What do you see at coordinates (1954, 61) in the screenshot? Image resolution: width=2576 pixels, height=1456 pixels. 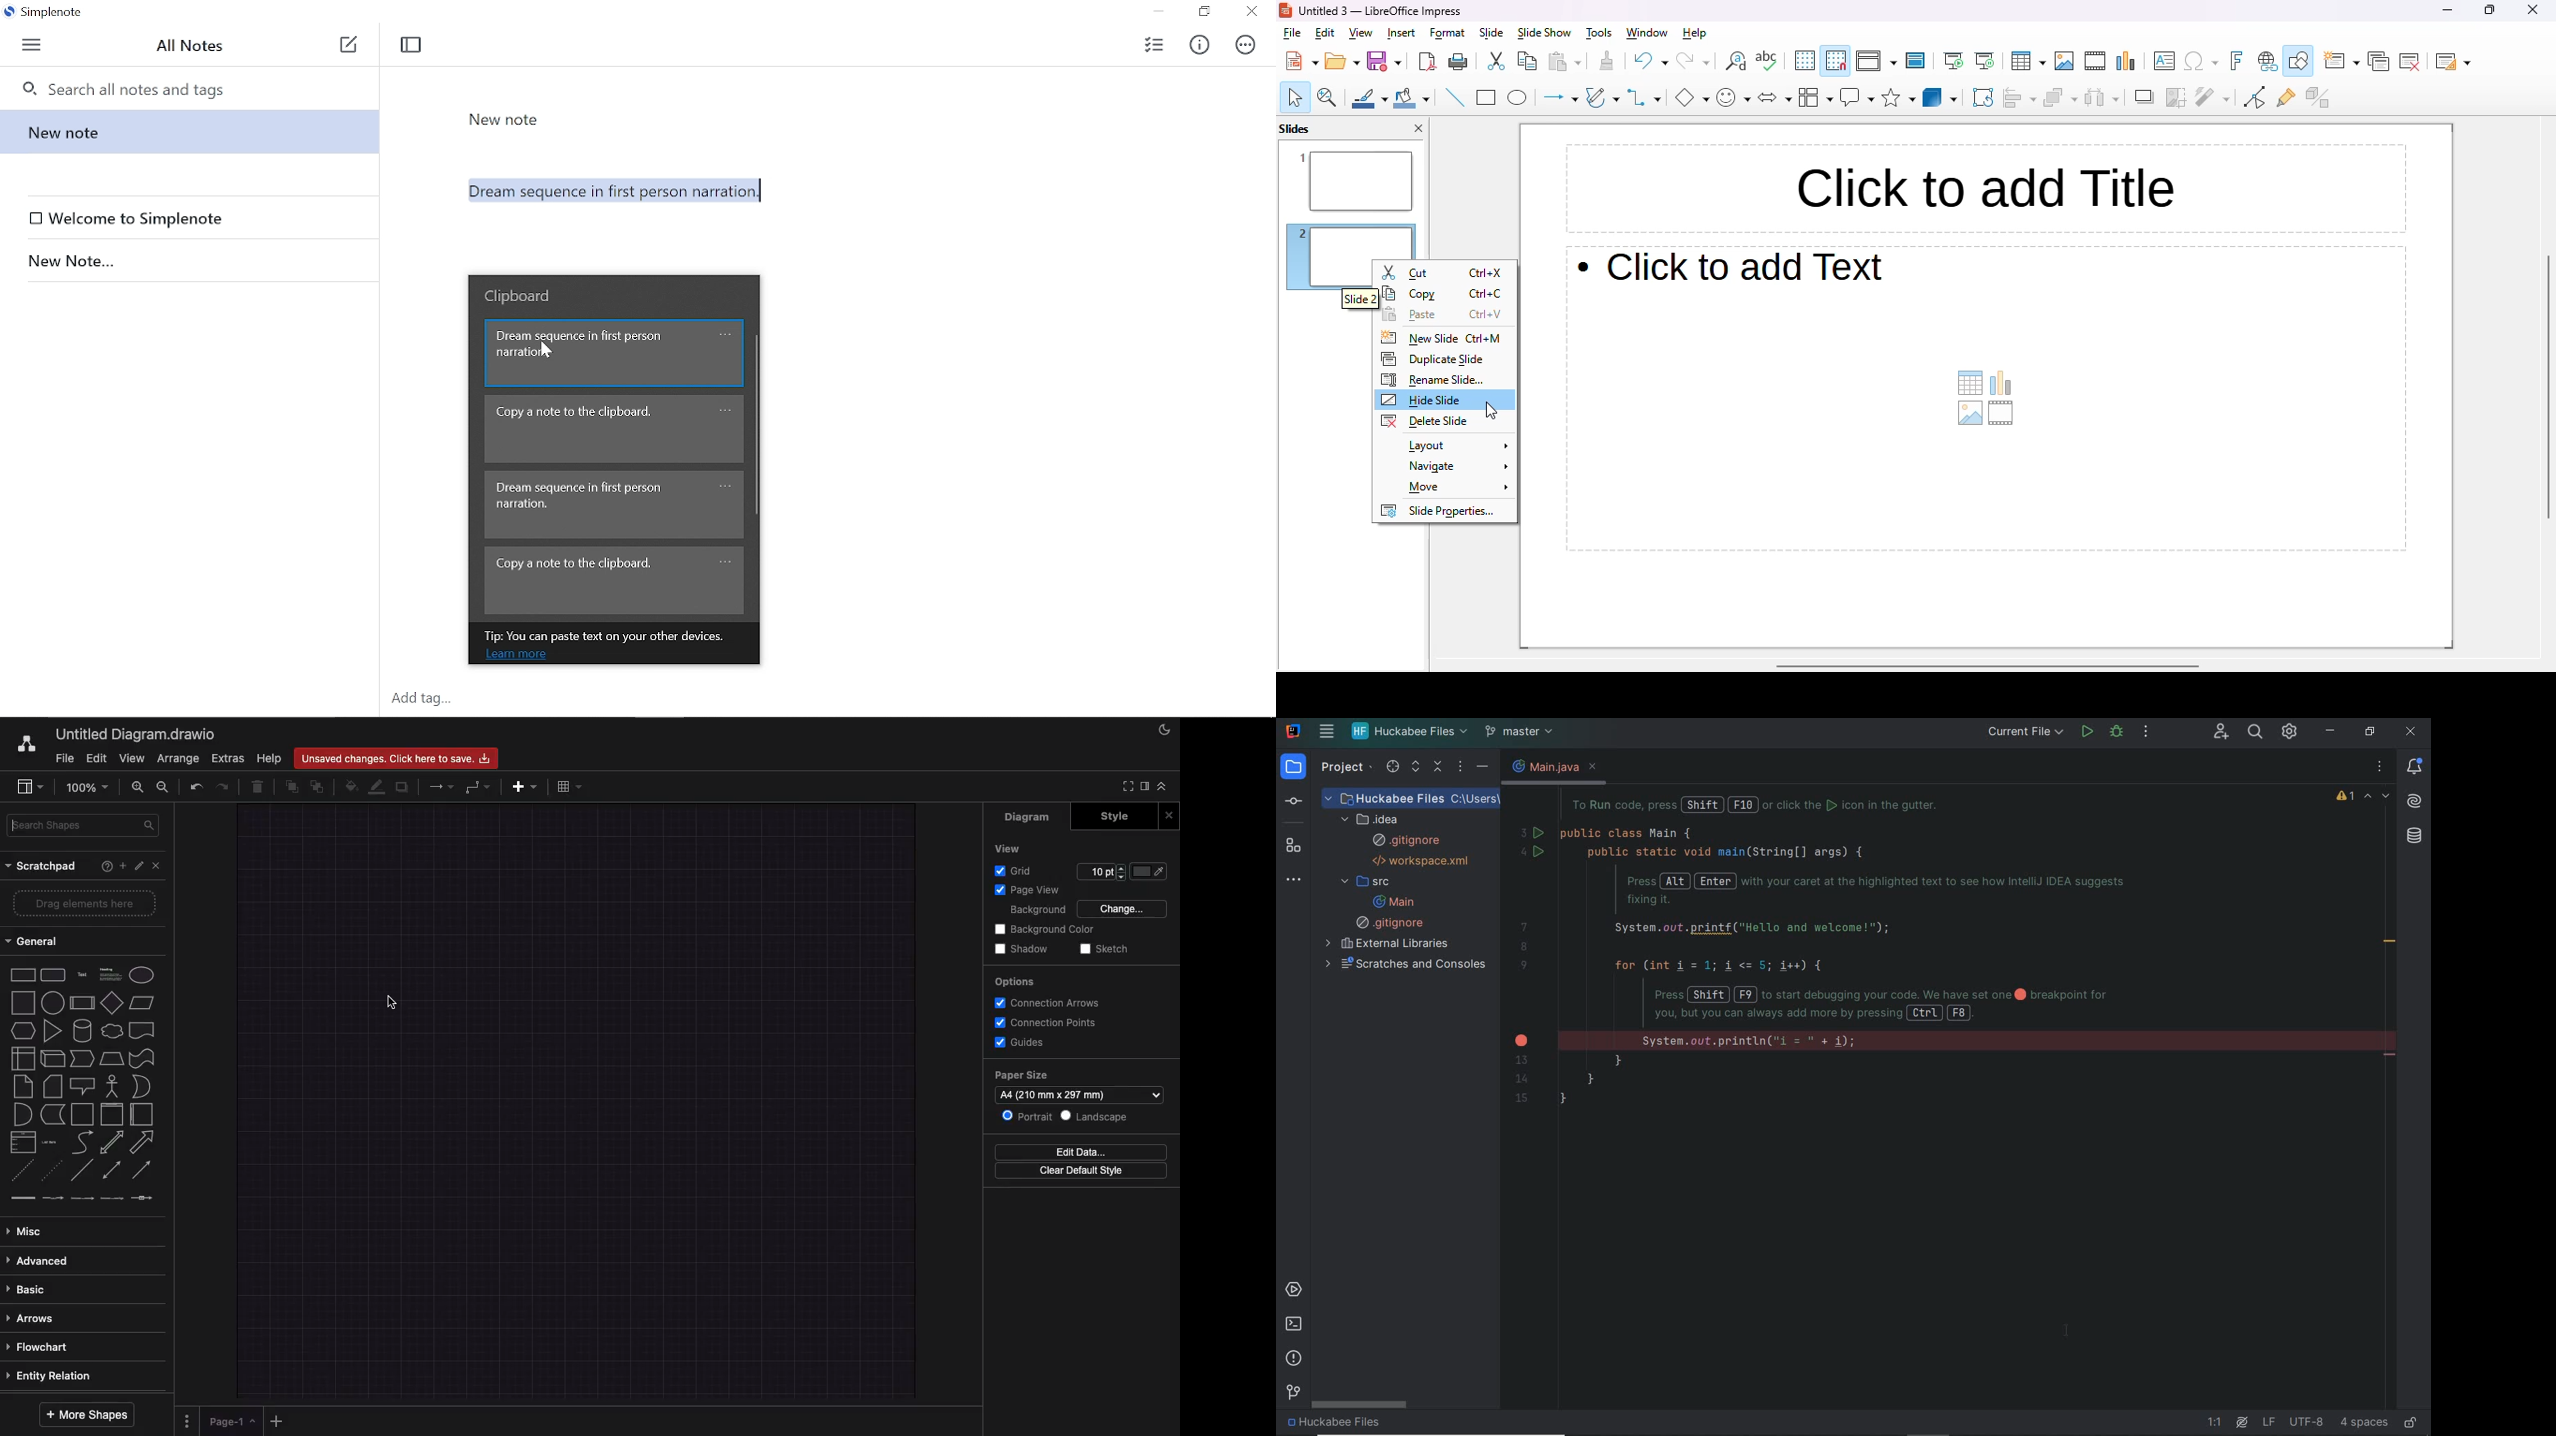 I see `start from first slide` at bounding box center [1954, 61].